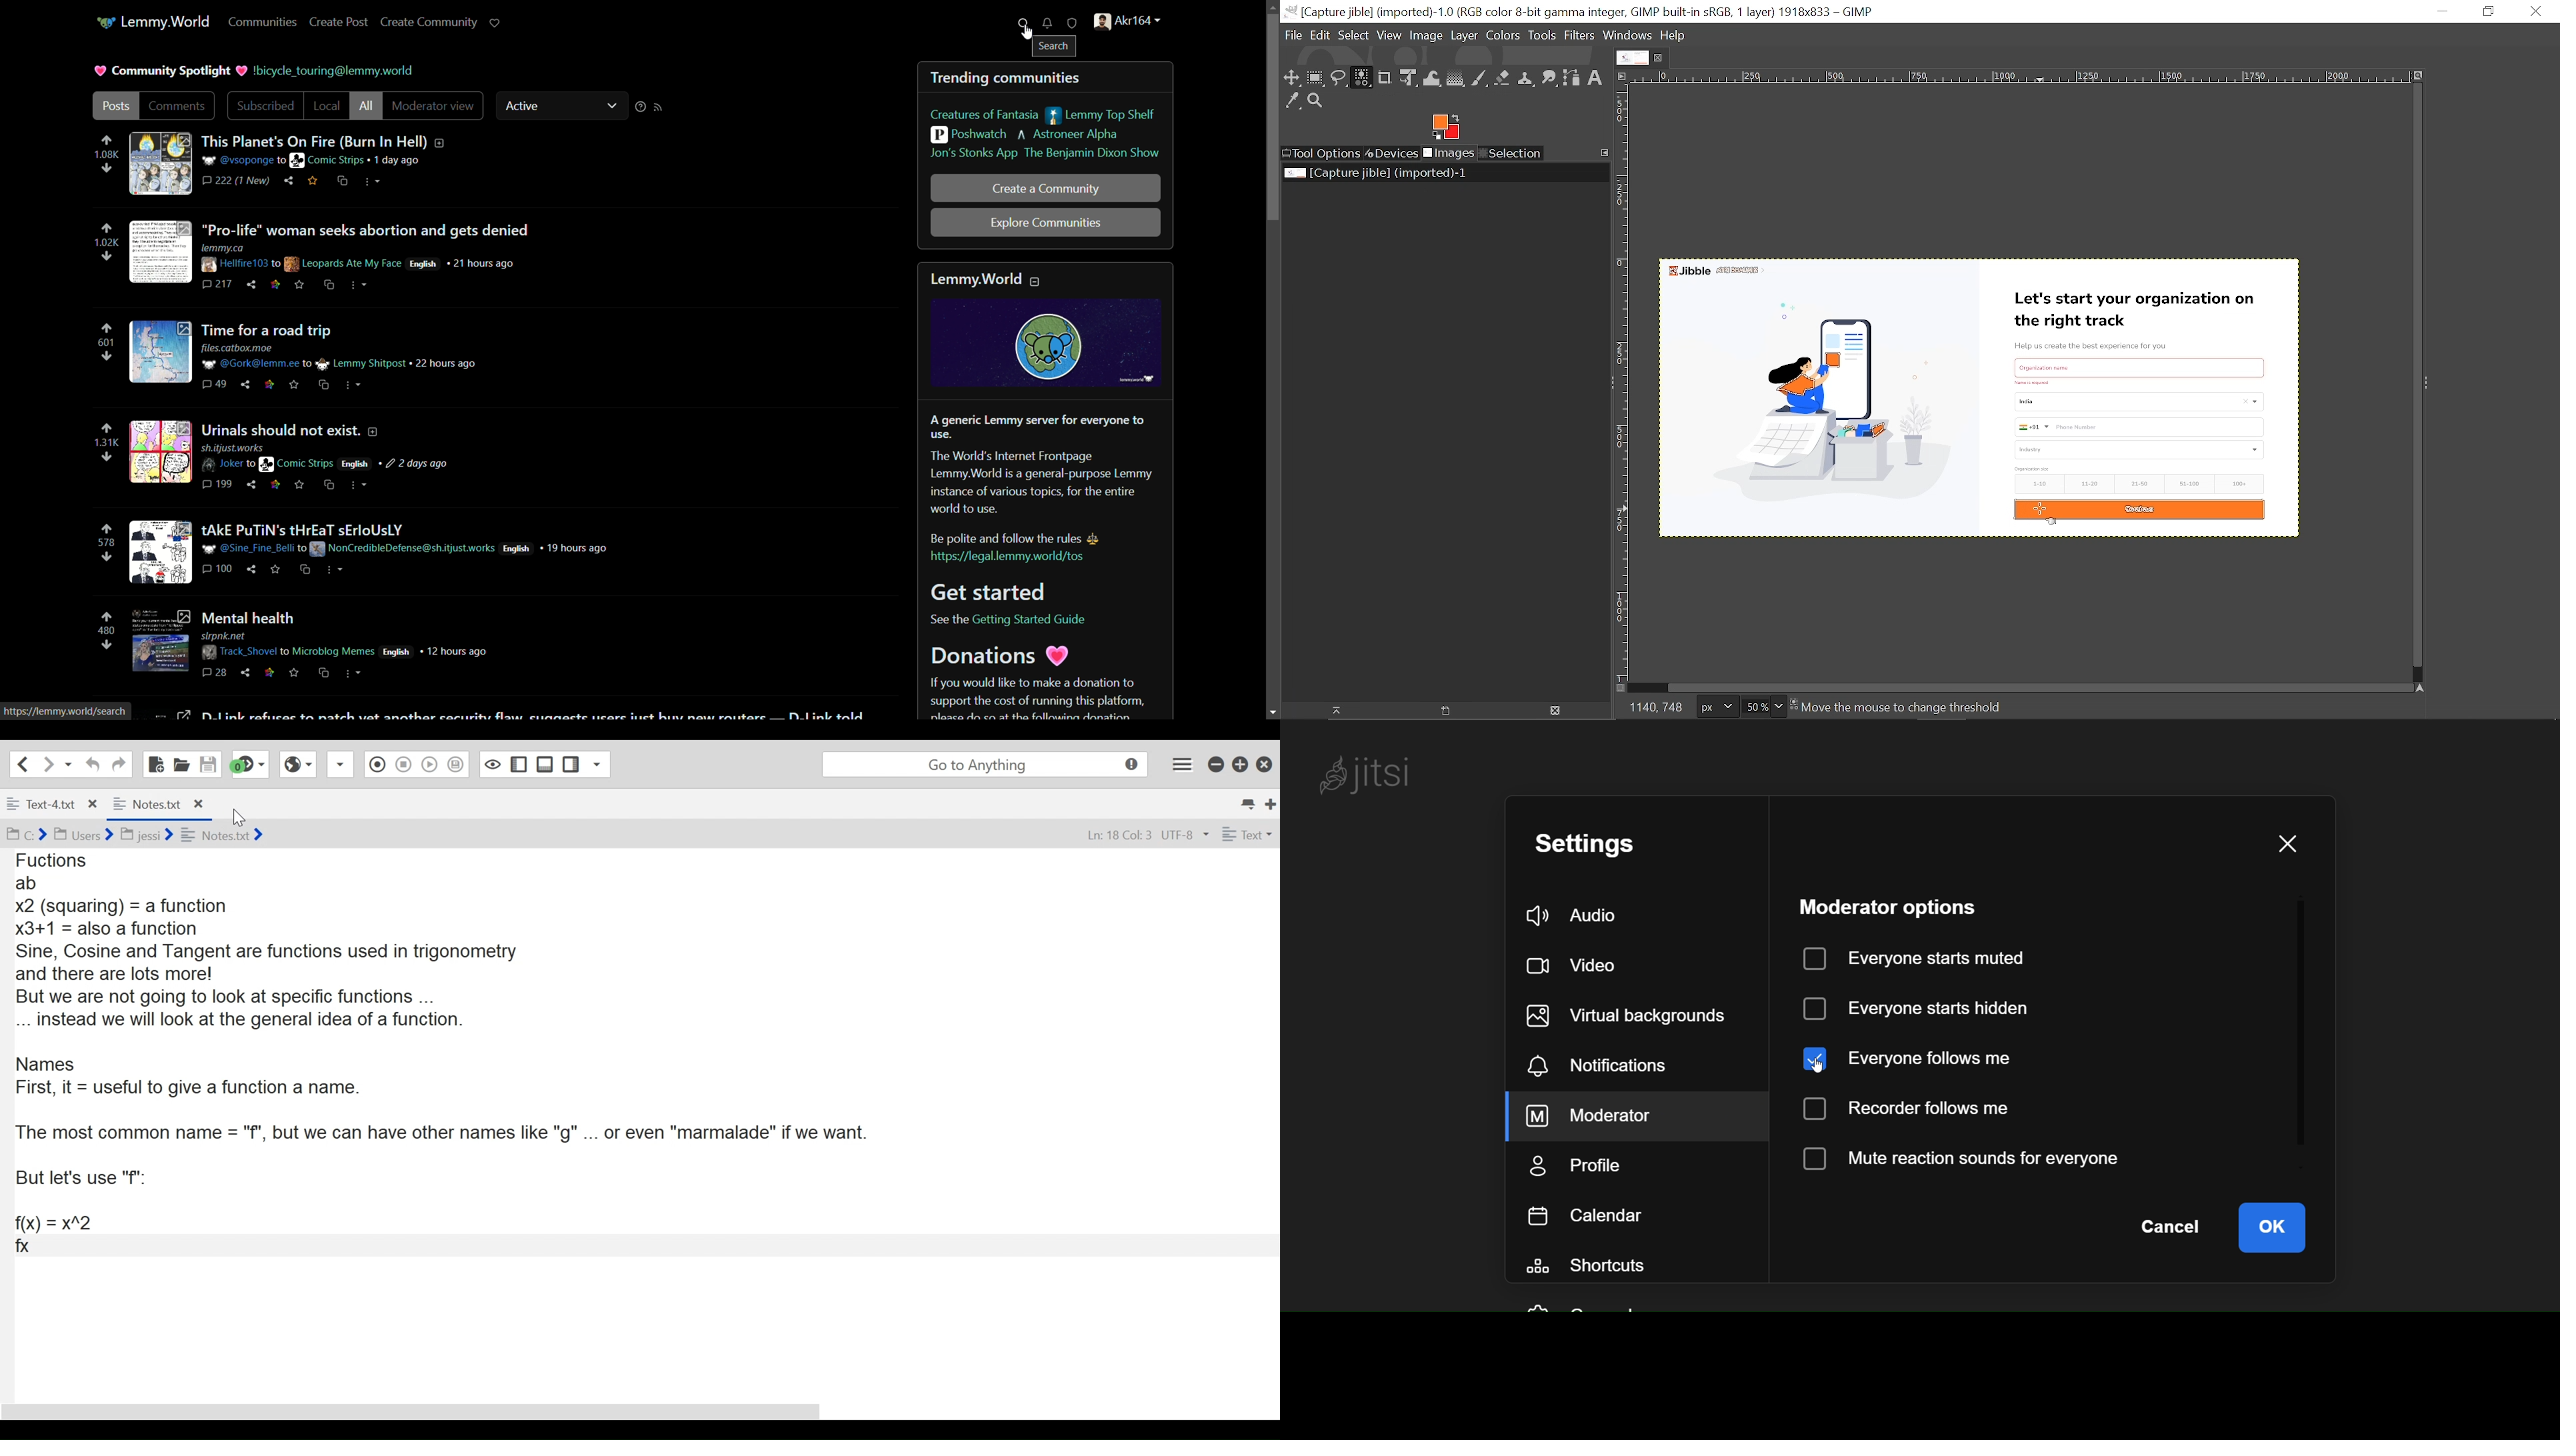 Image resolution: width=2576 pixels, height=1456 pixels. What do you see at coordinates (177, 105) in the screenshot?
I see `comments` at bounding box center [177, 105].